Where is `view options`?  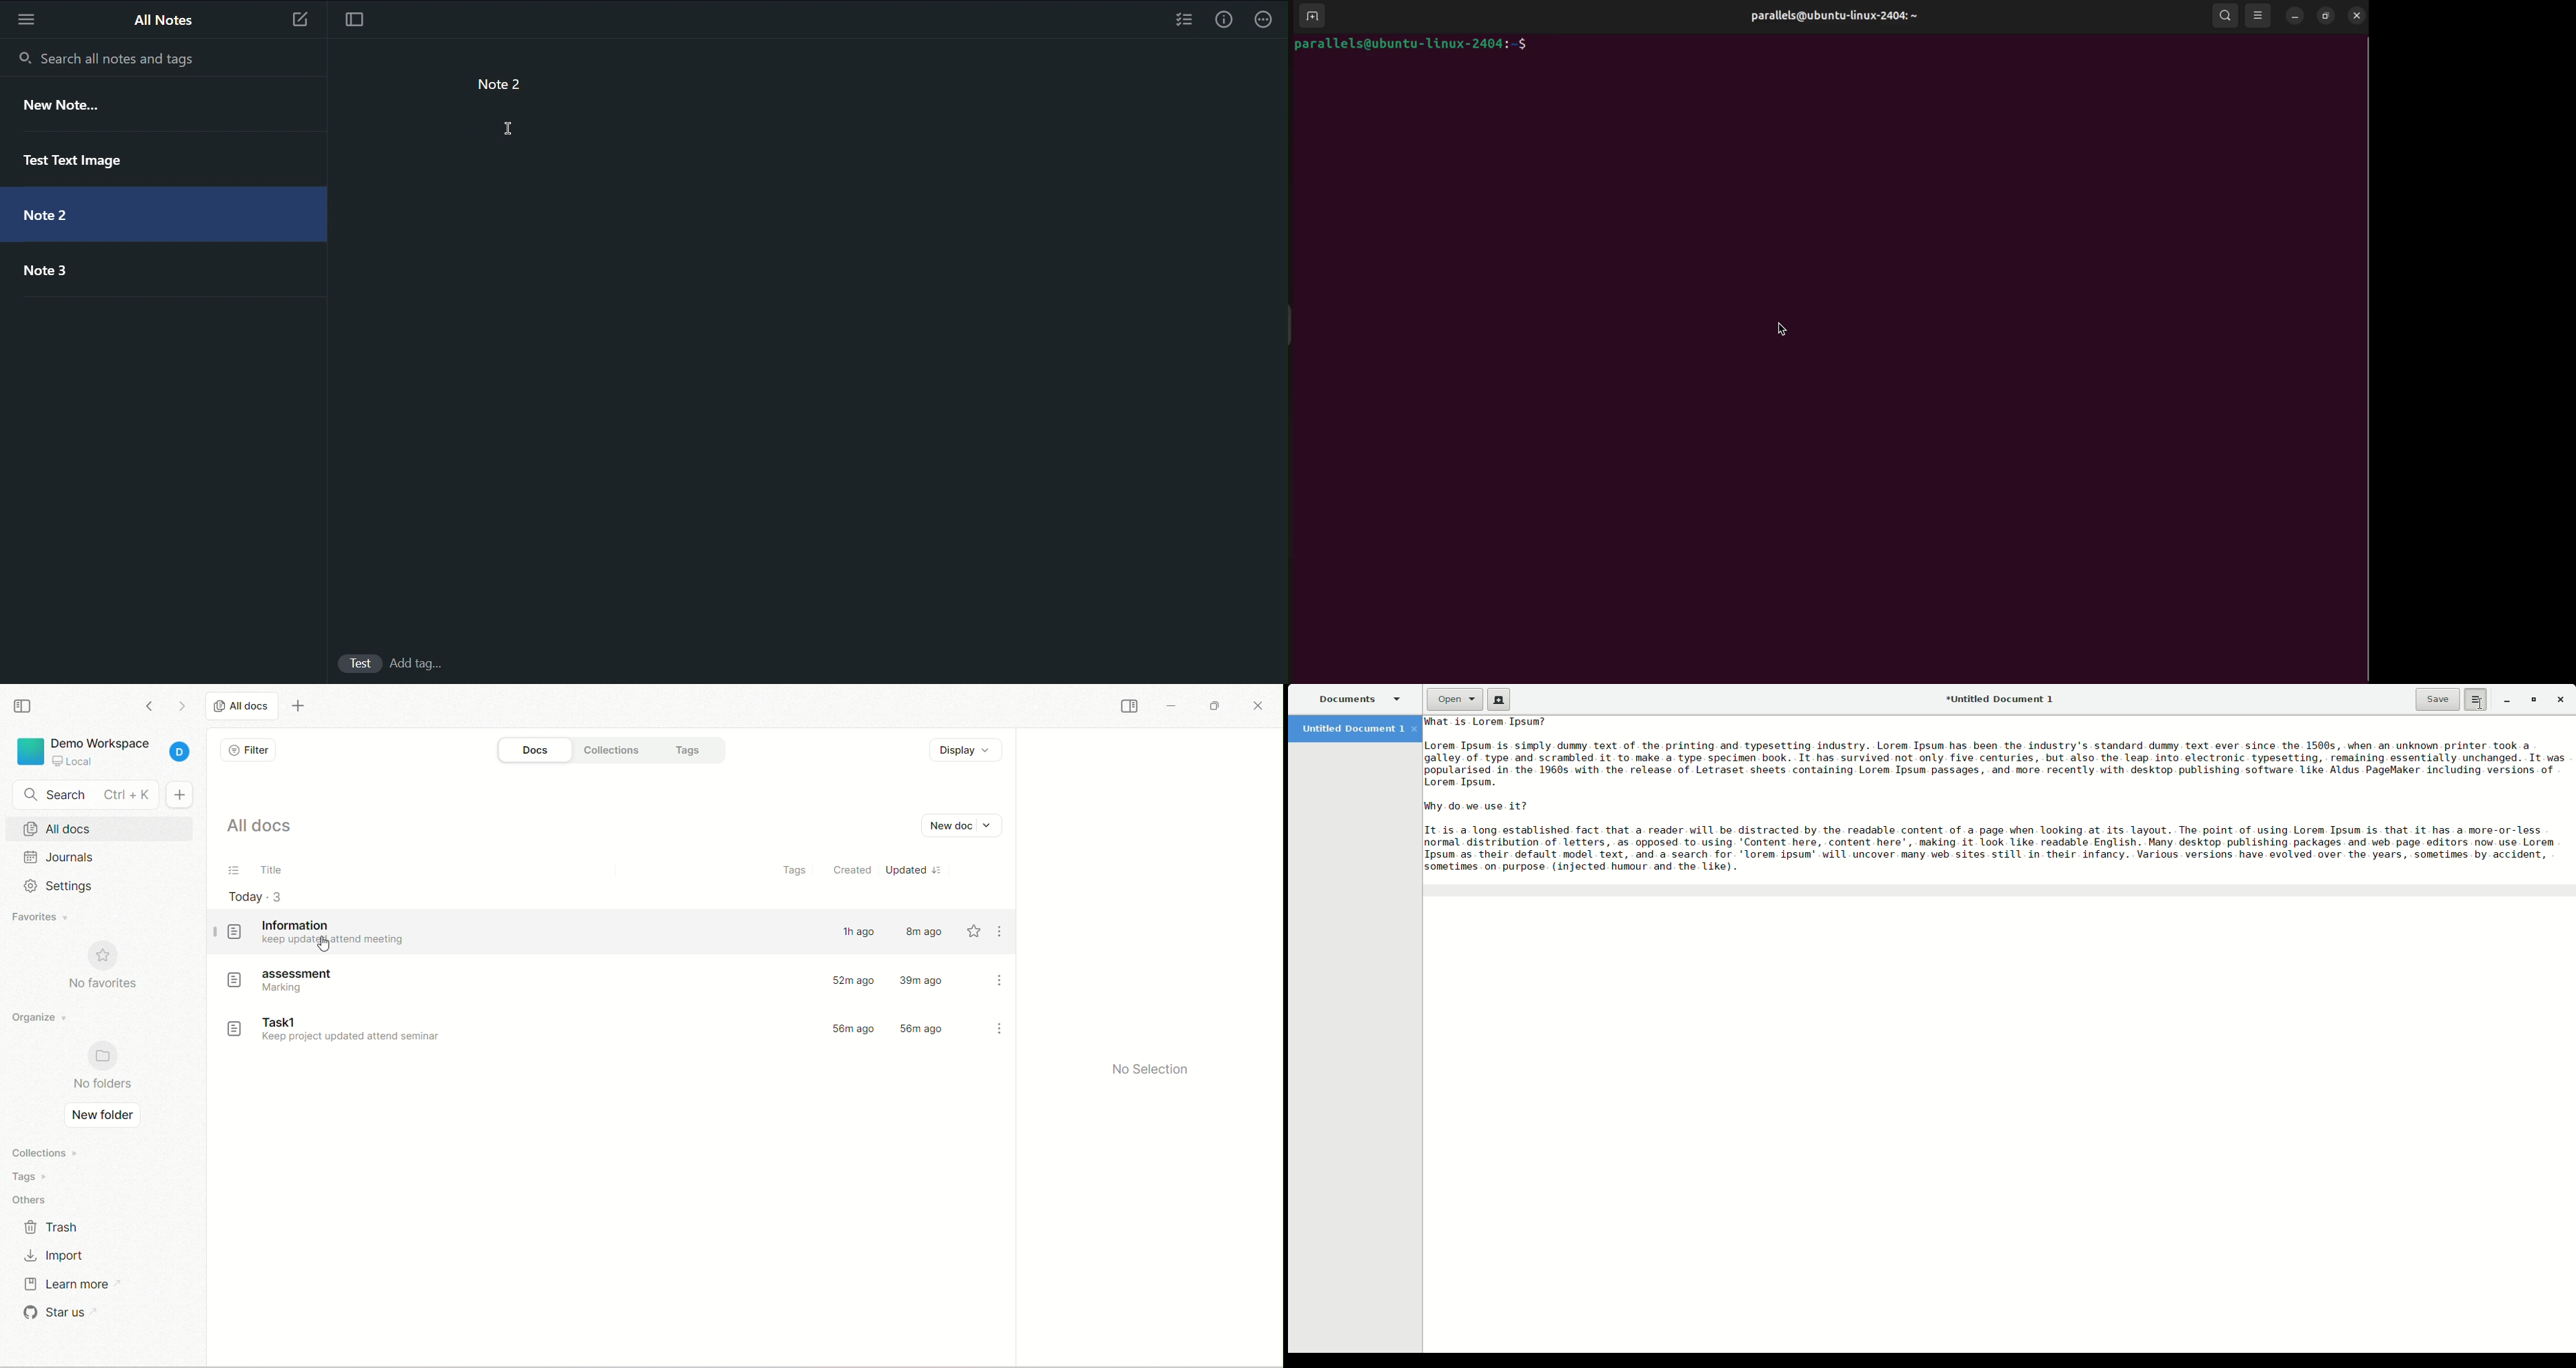
view options is located at coordinates (2259, 15).